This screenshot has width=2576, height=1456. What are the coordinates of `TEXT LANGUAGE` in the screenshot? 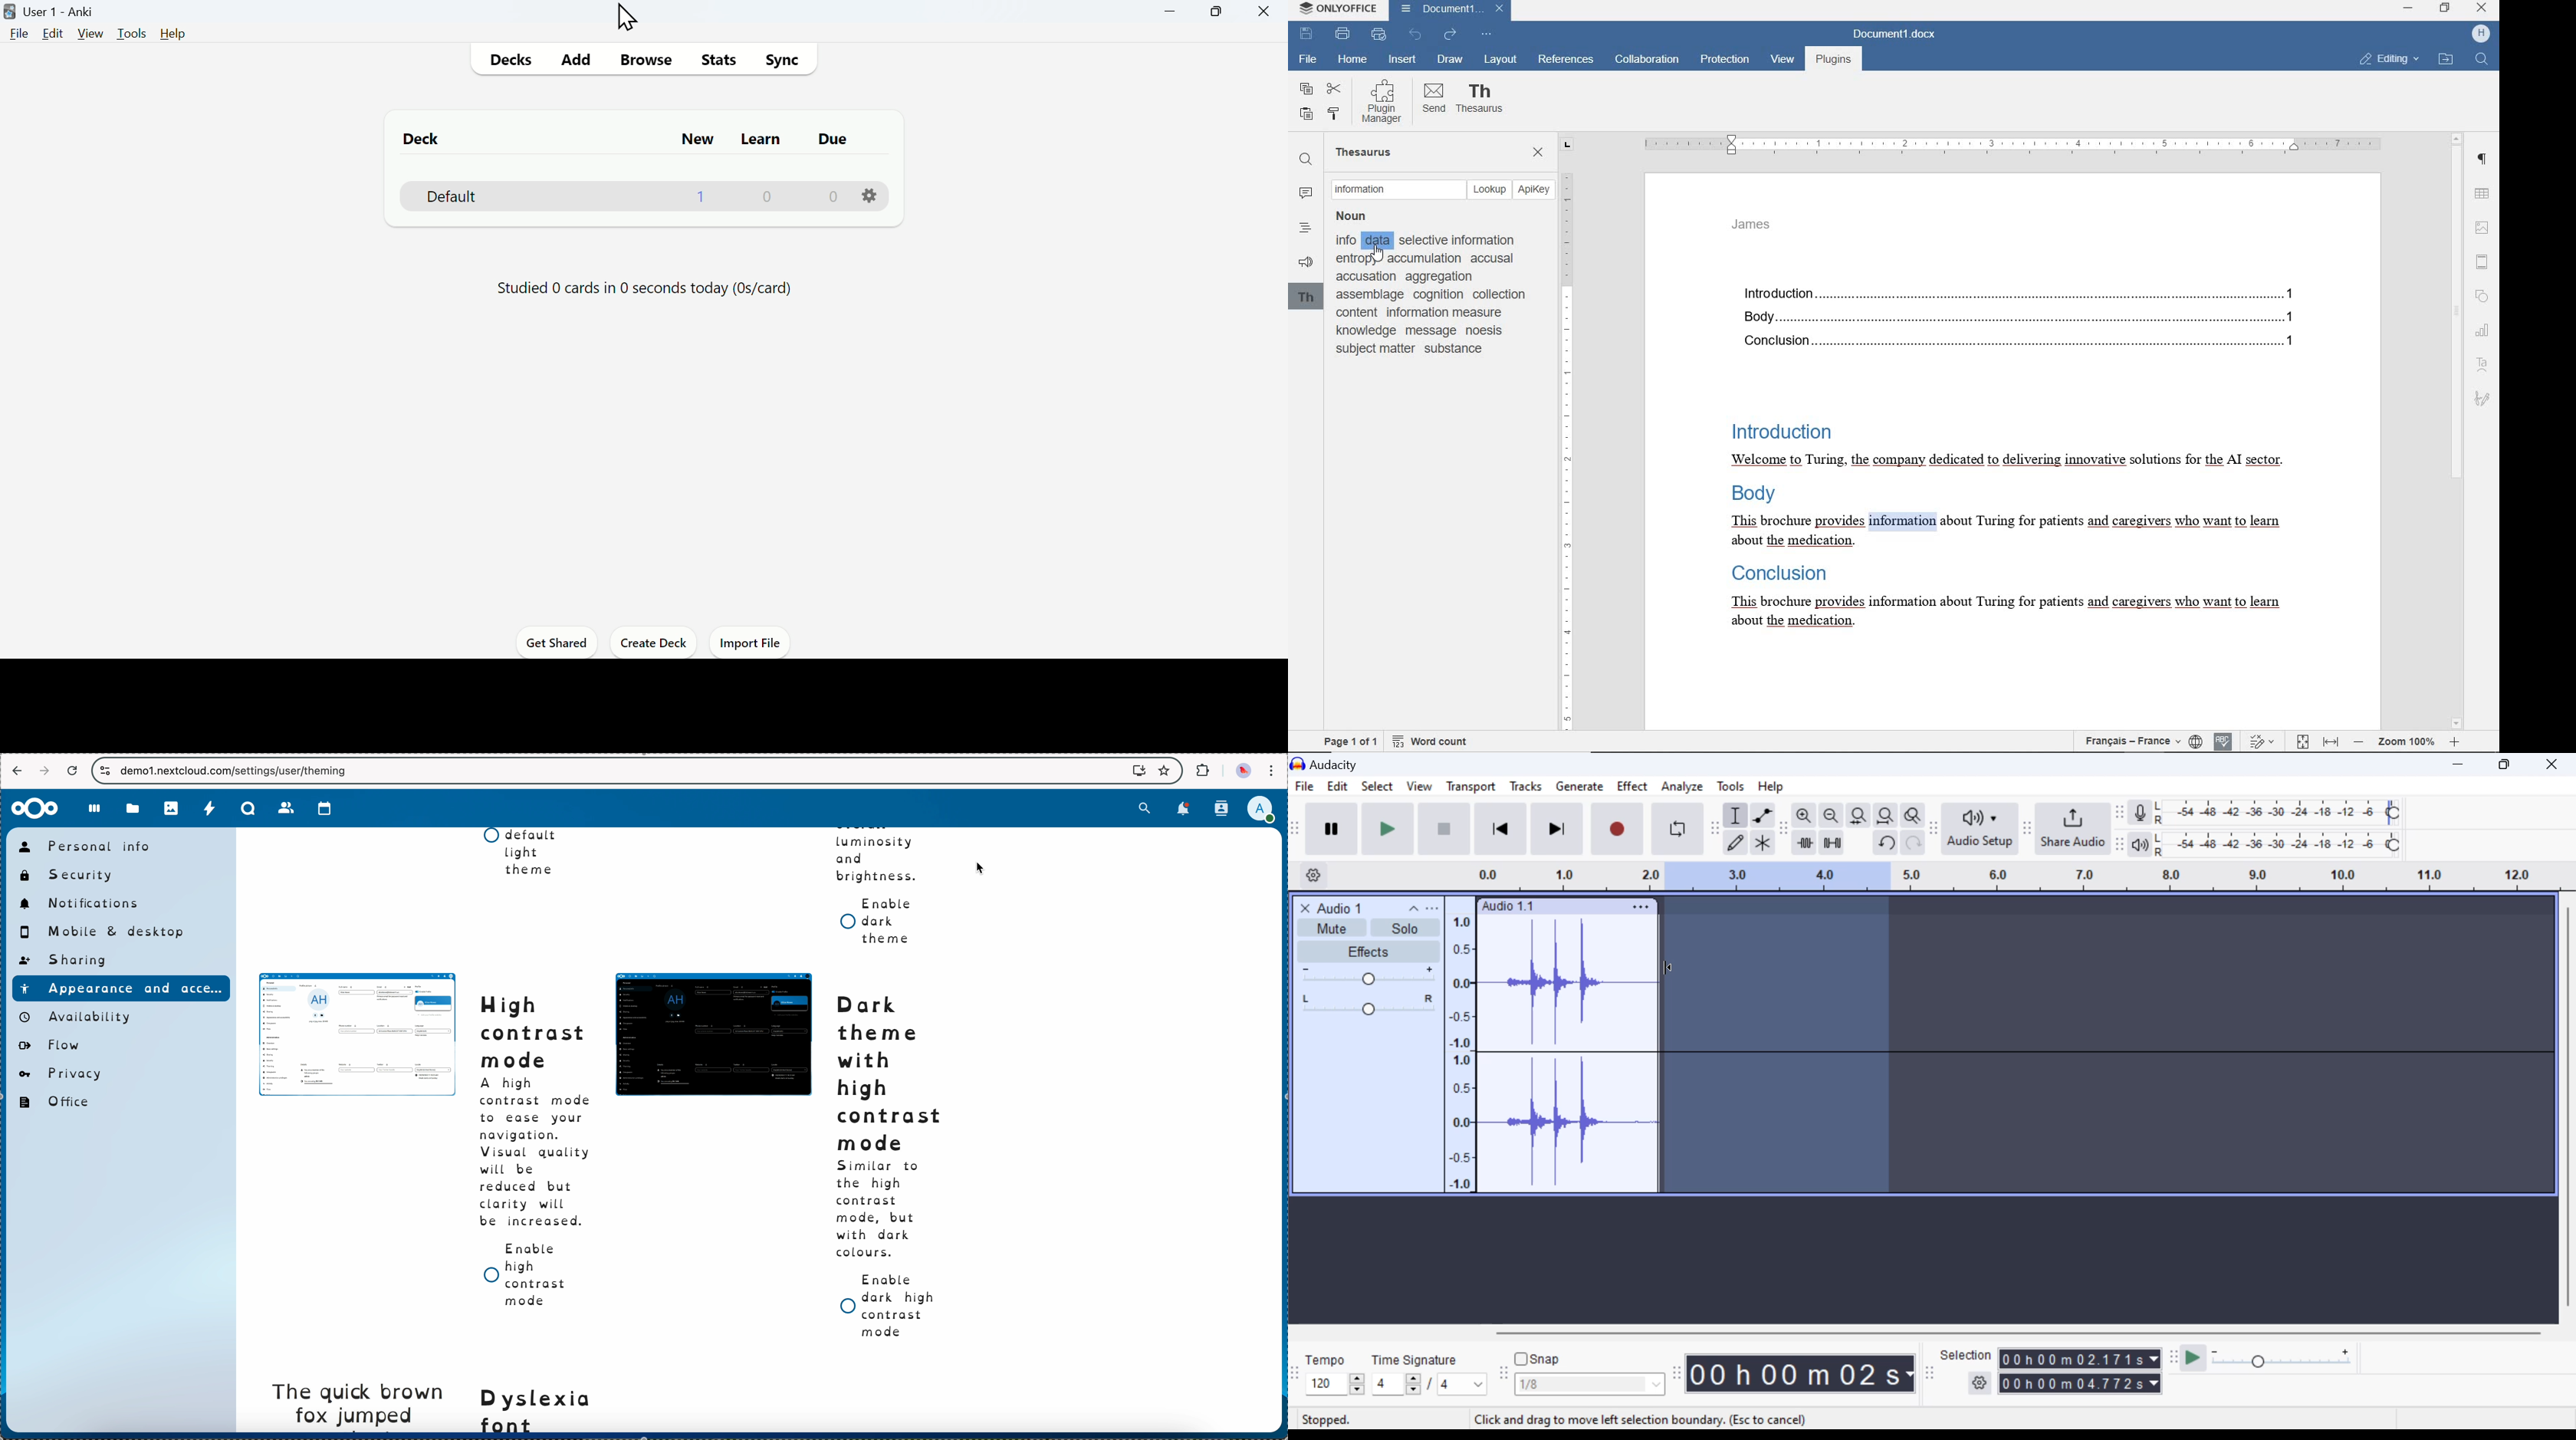 It's located at (2133, 741).